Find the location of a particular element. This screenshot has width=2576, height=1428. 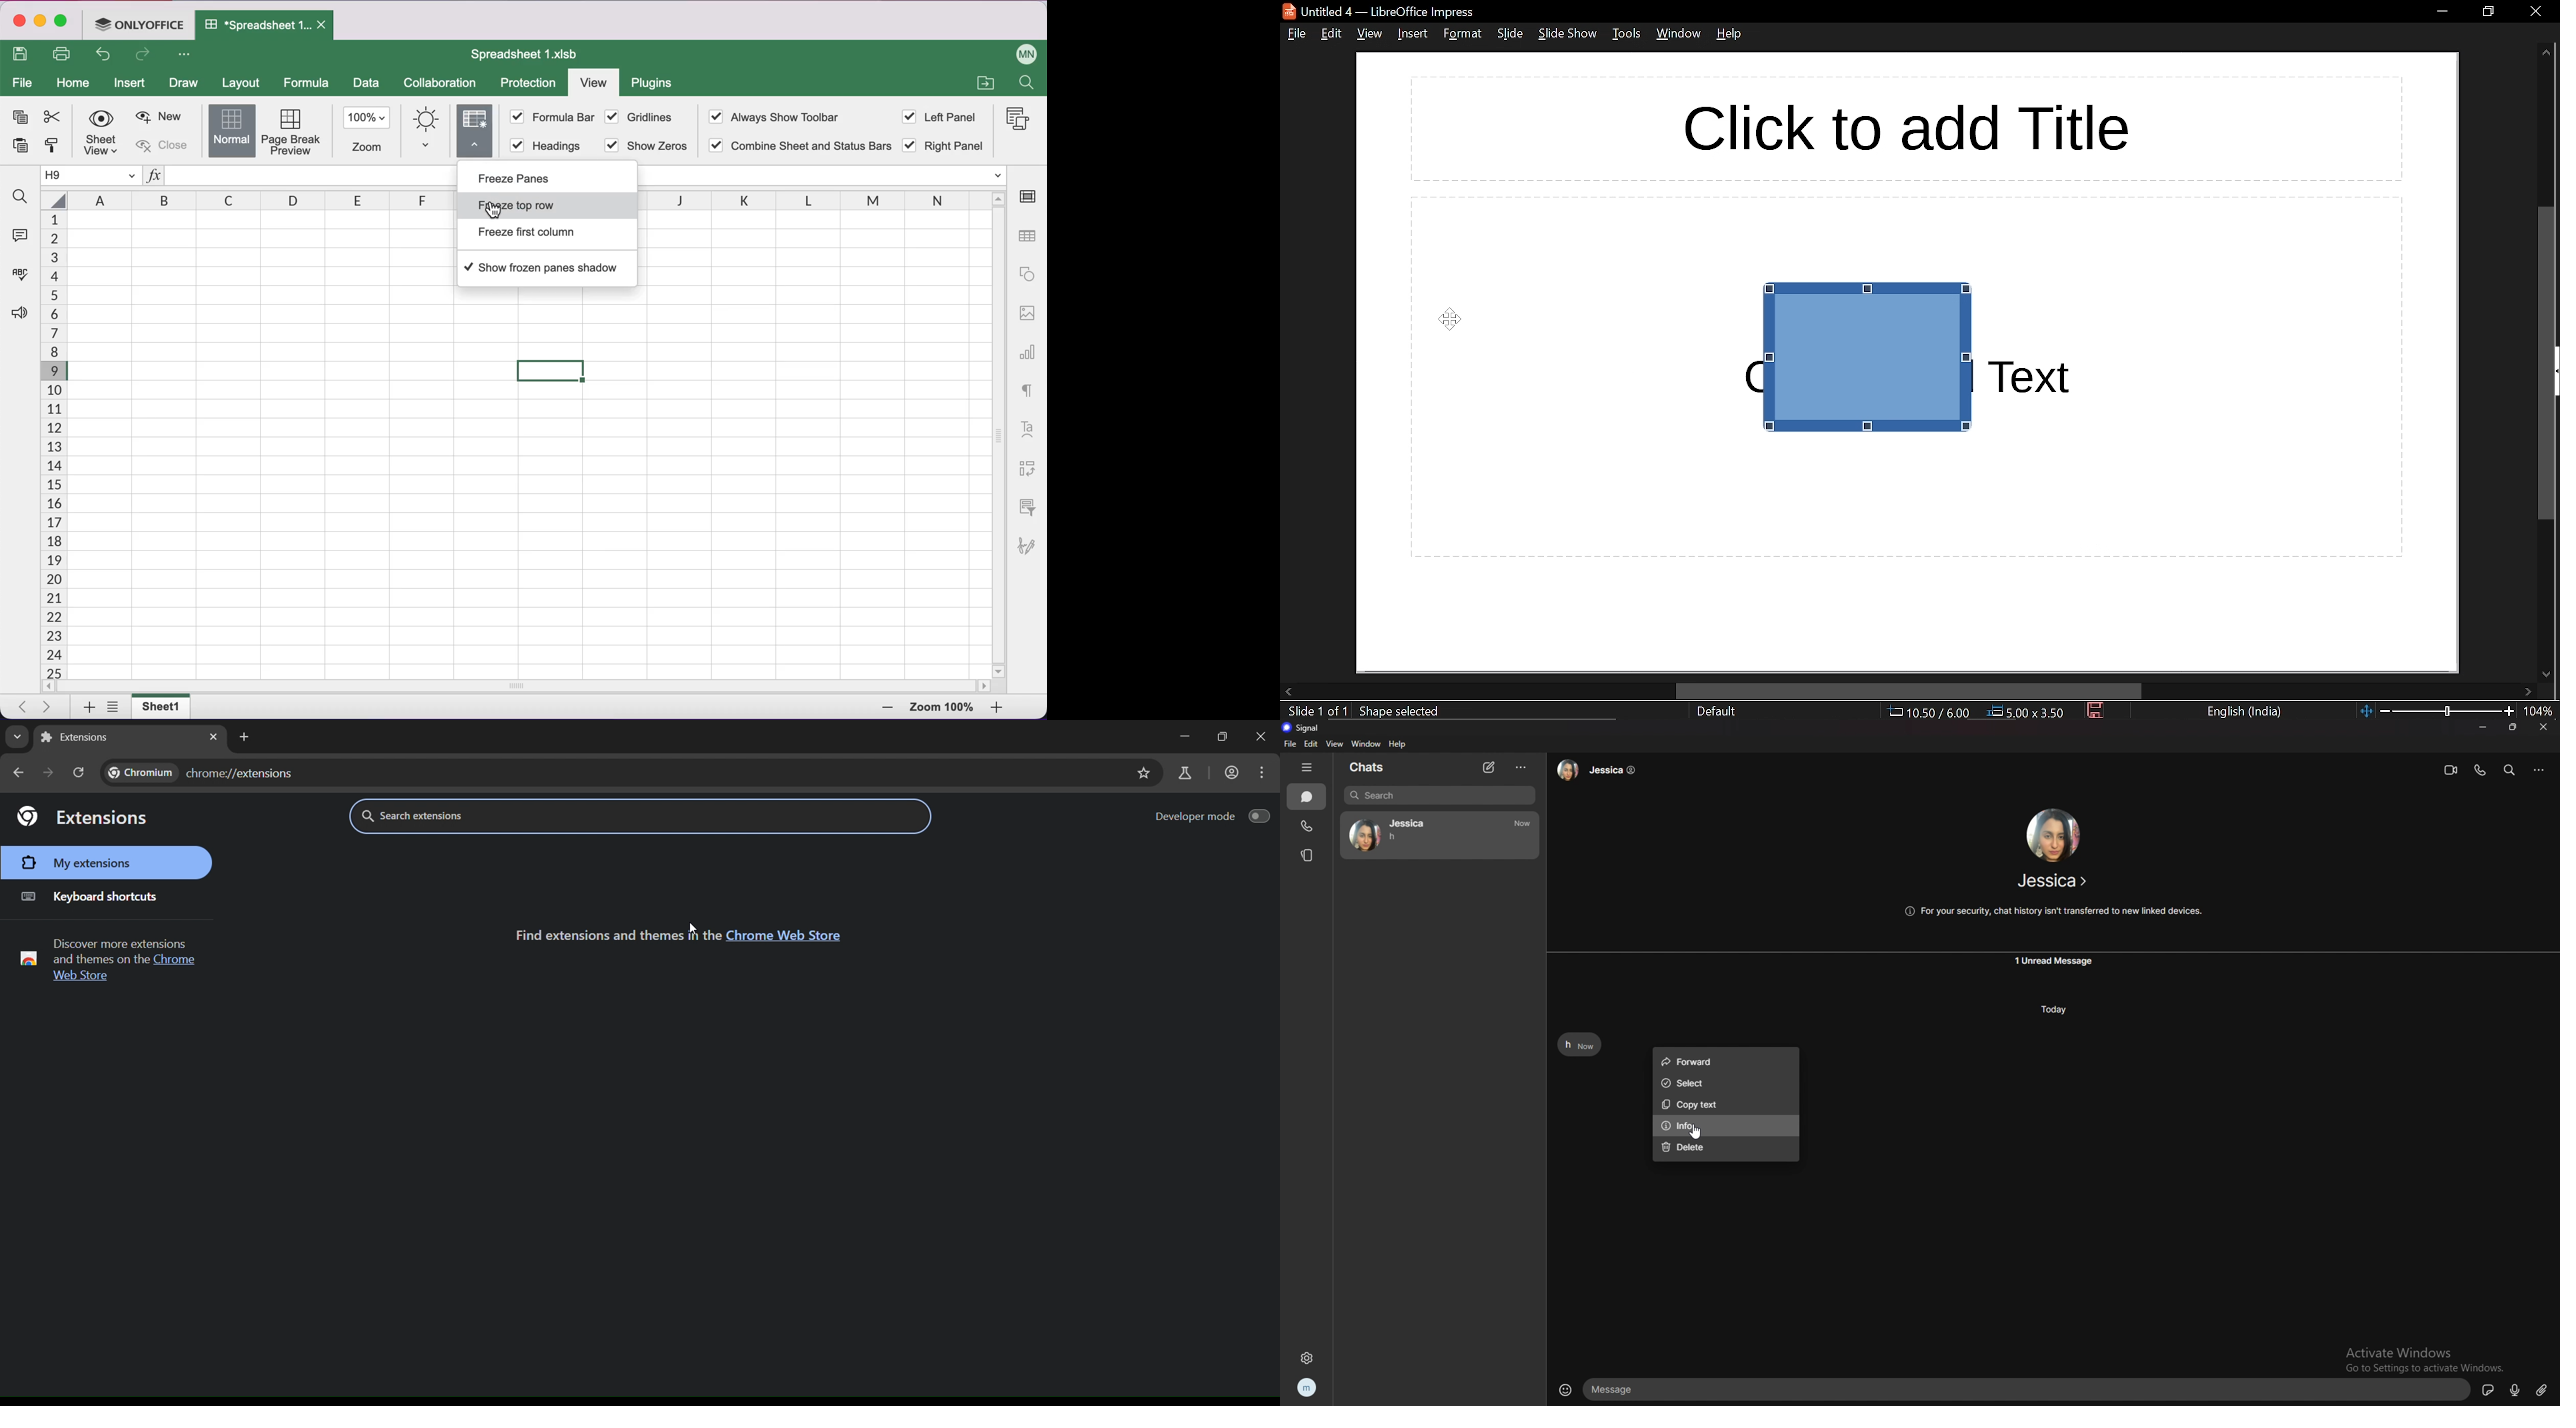

more is located at coordinates (185, 54).